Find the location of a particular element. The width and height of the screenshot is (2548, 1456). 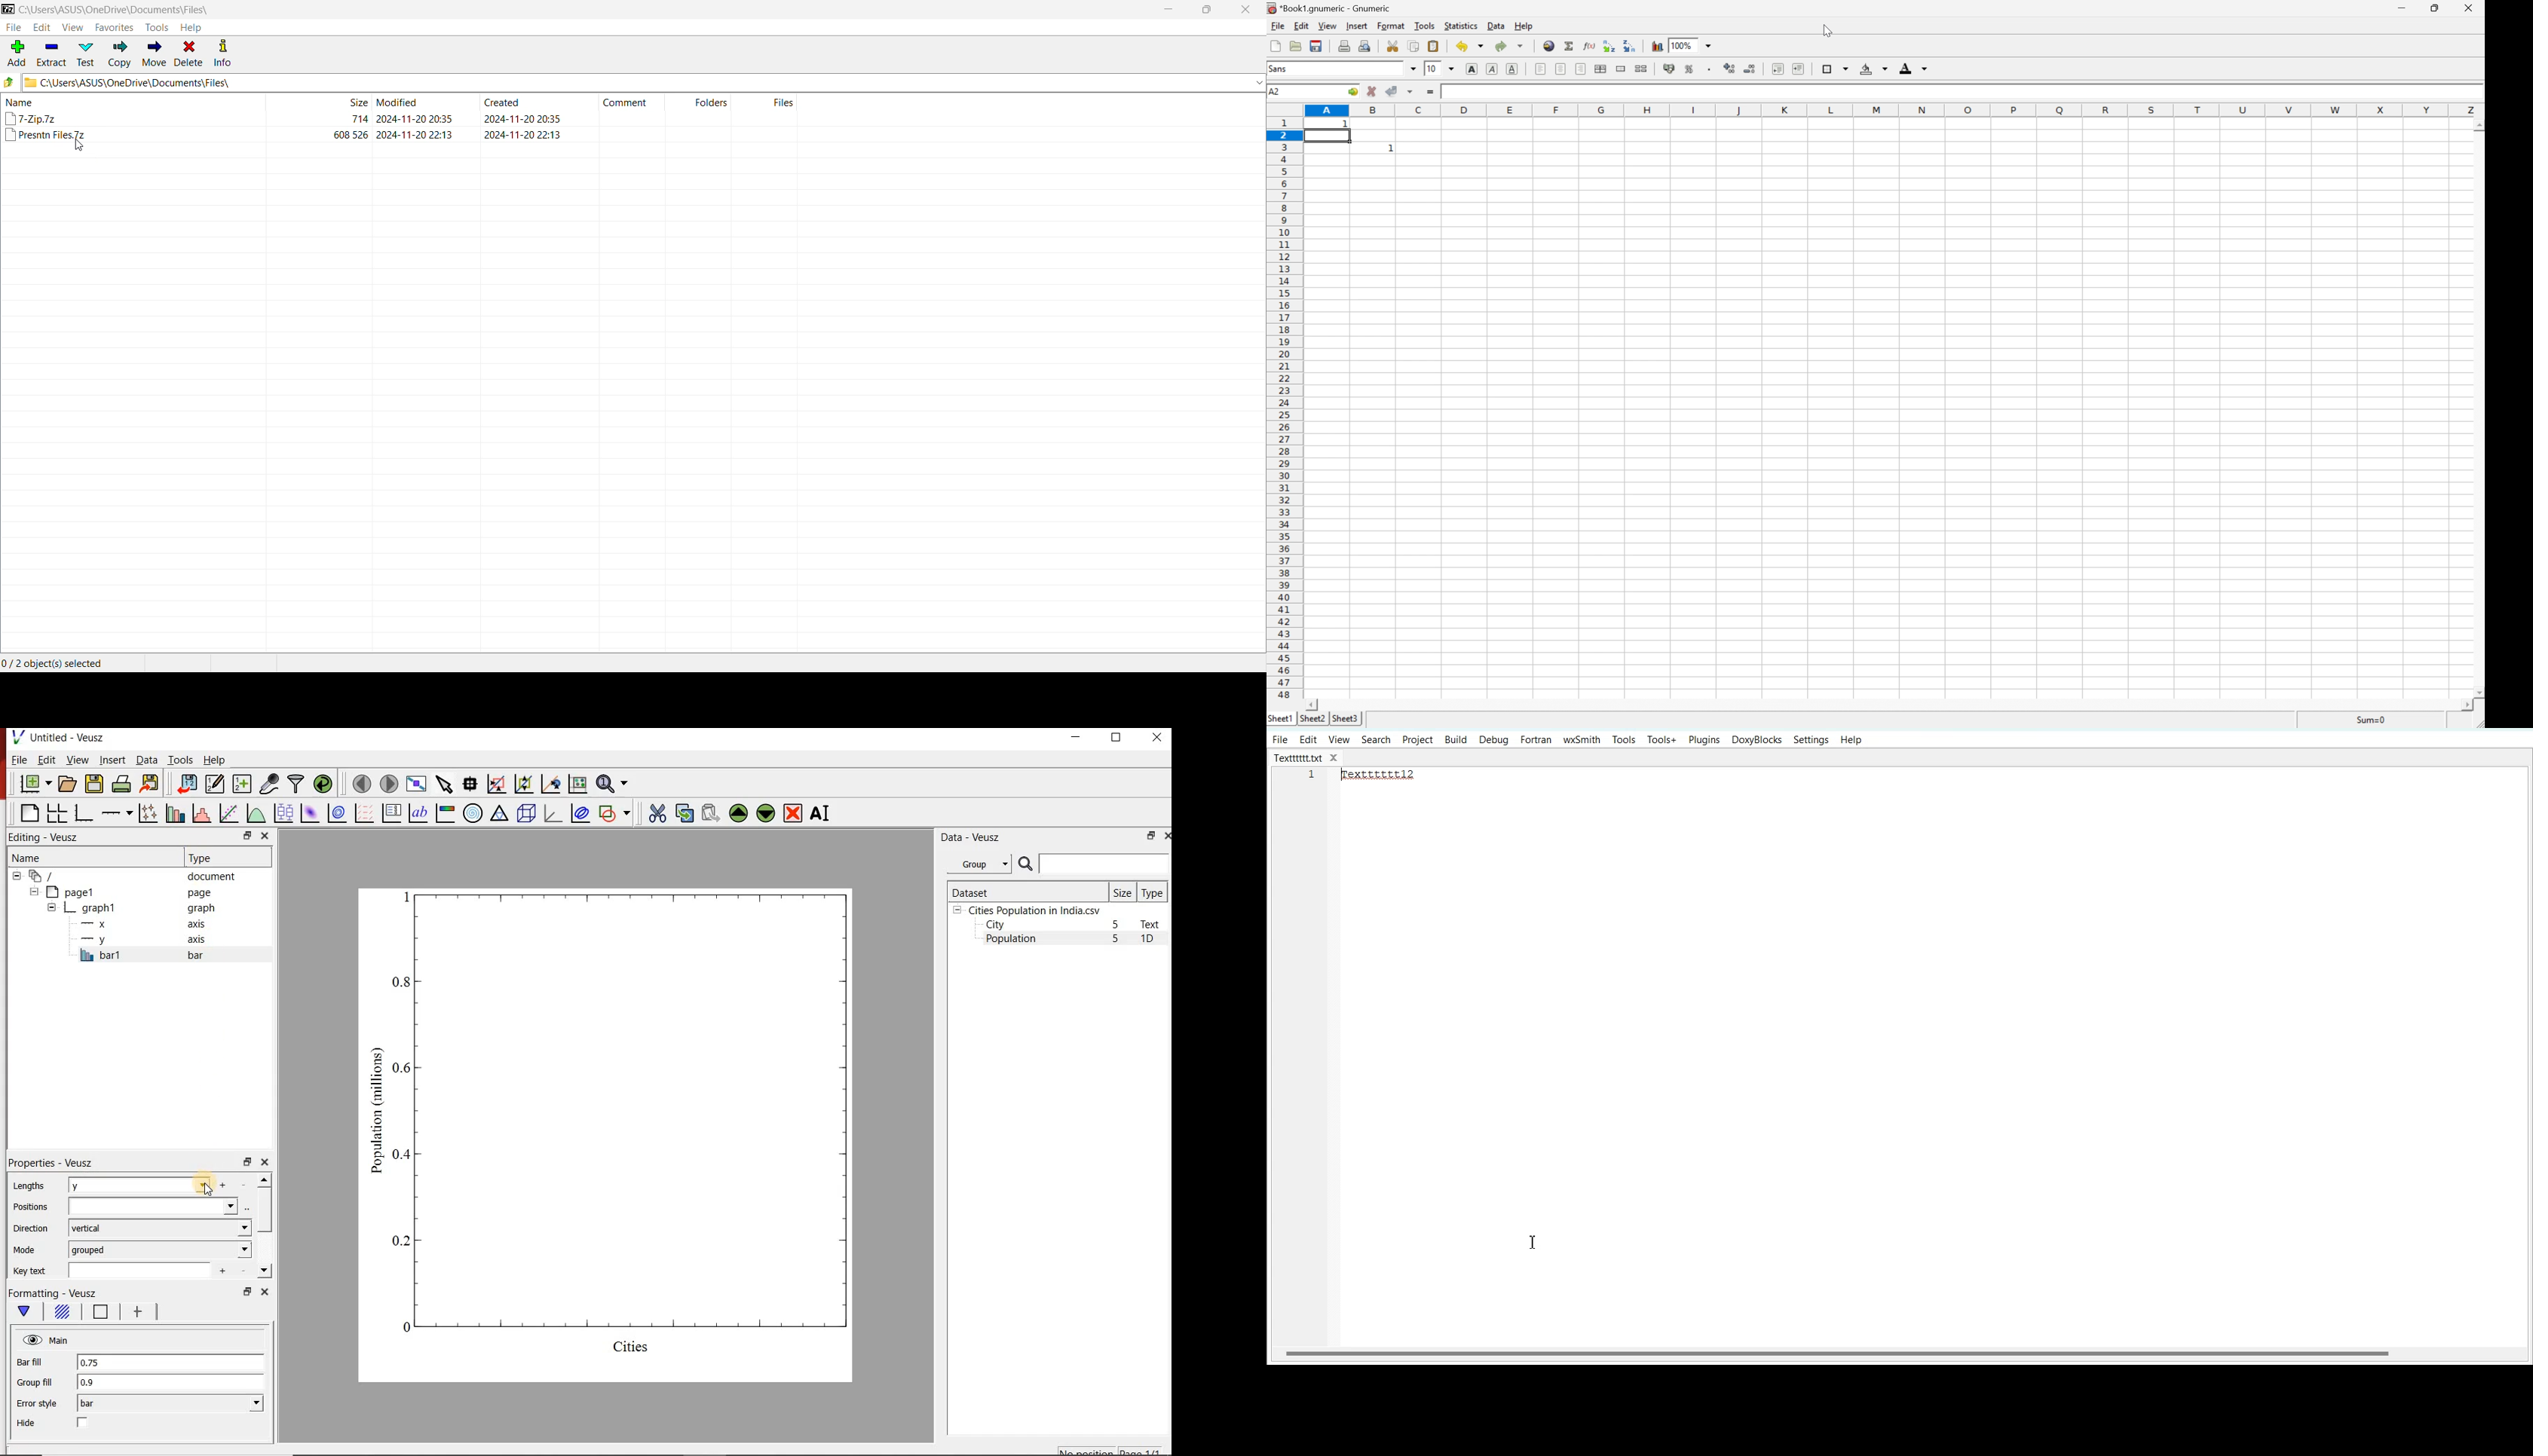

cut is located at coordinates (1396, 45).